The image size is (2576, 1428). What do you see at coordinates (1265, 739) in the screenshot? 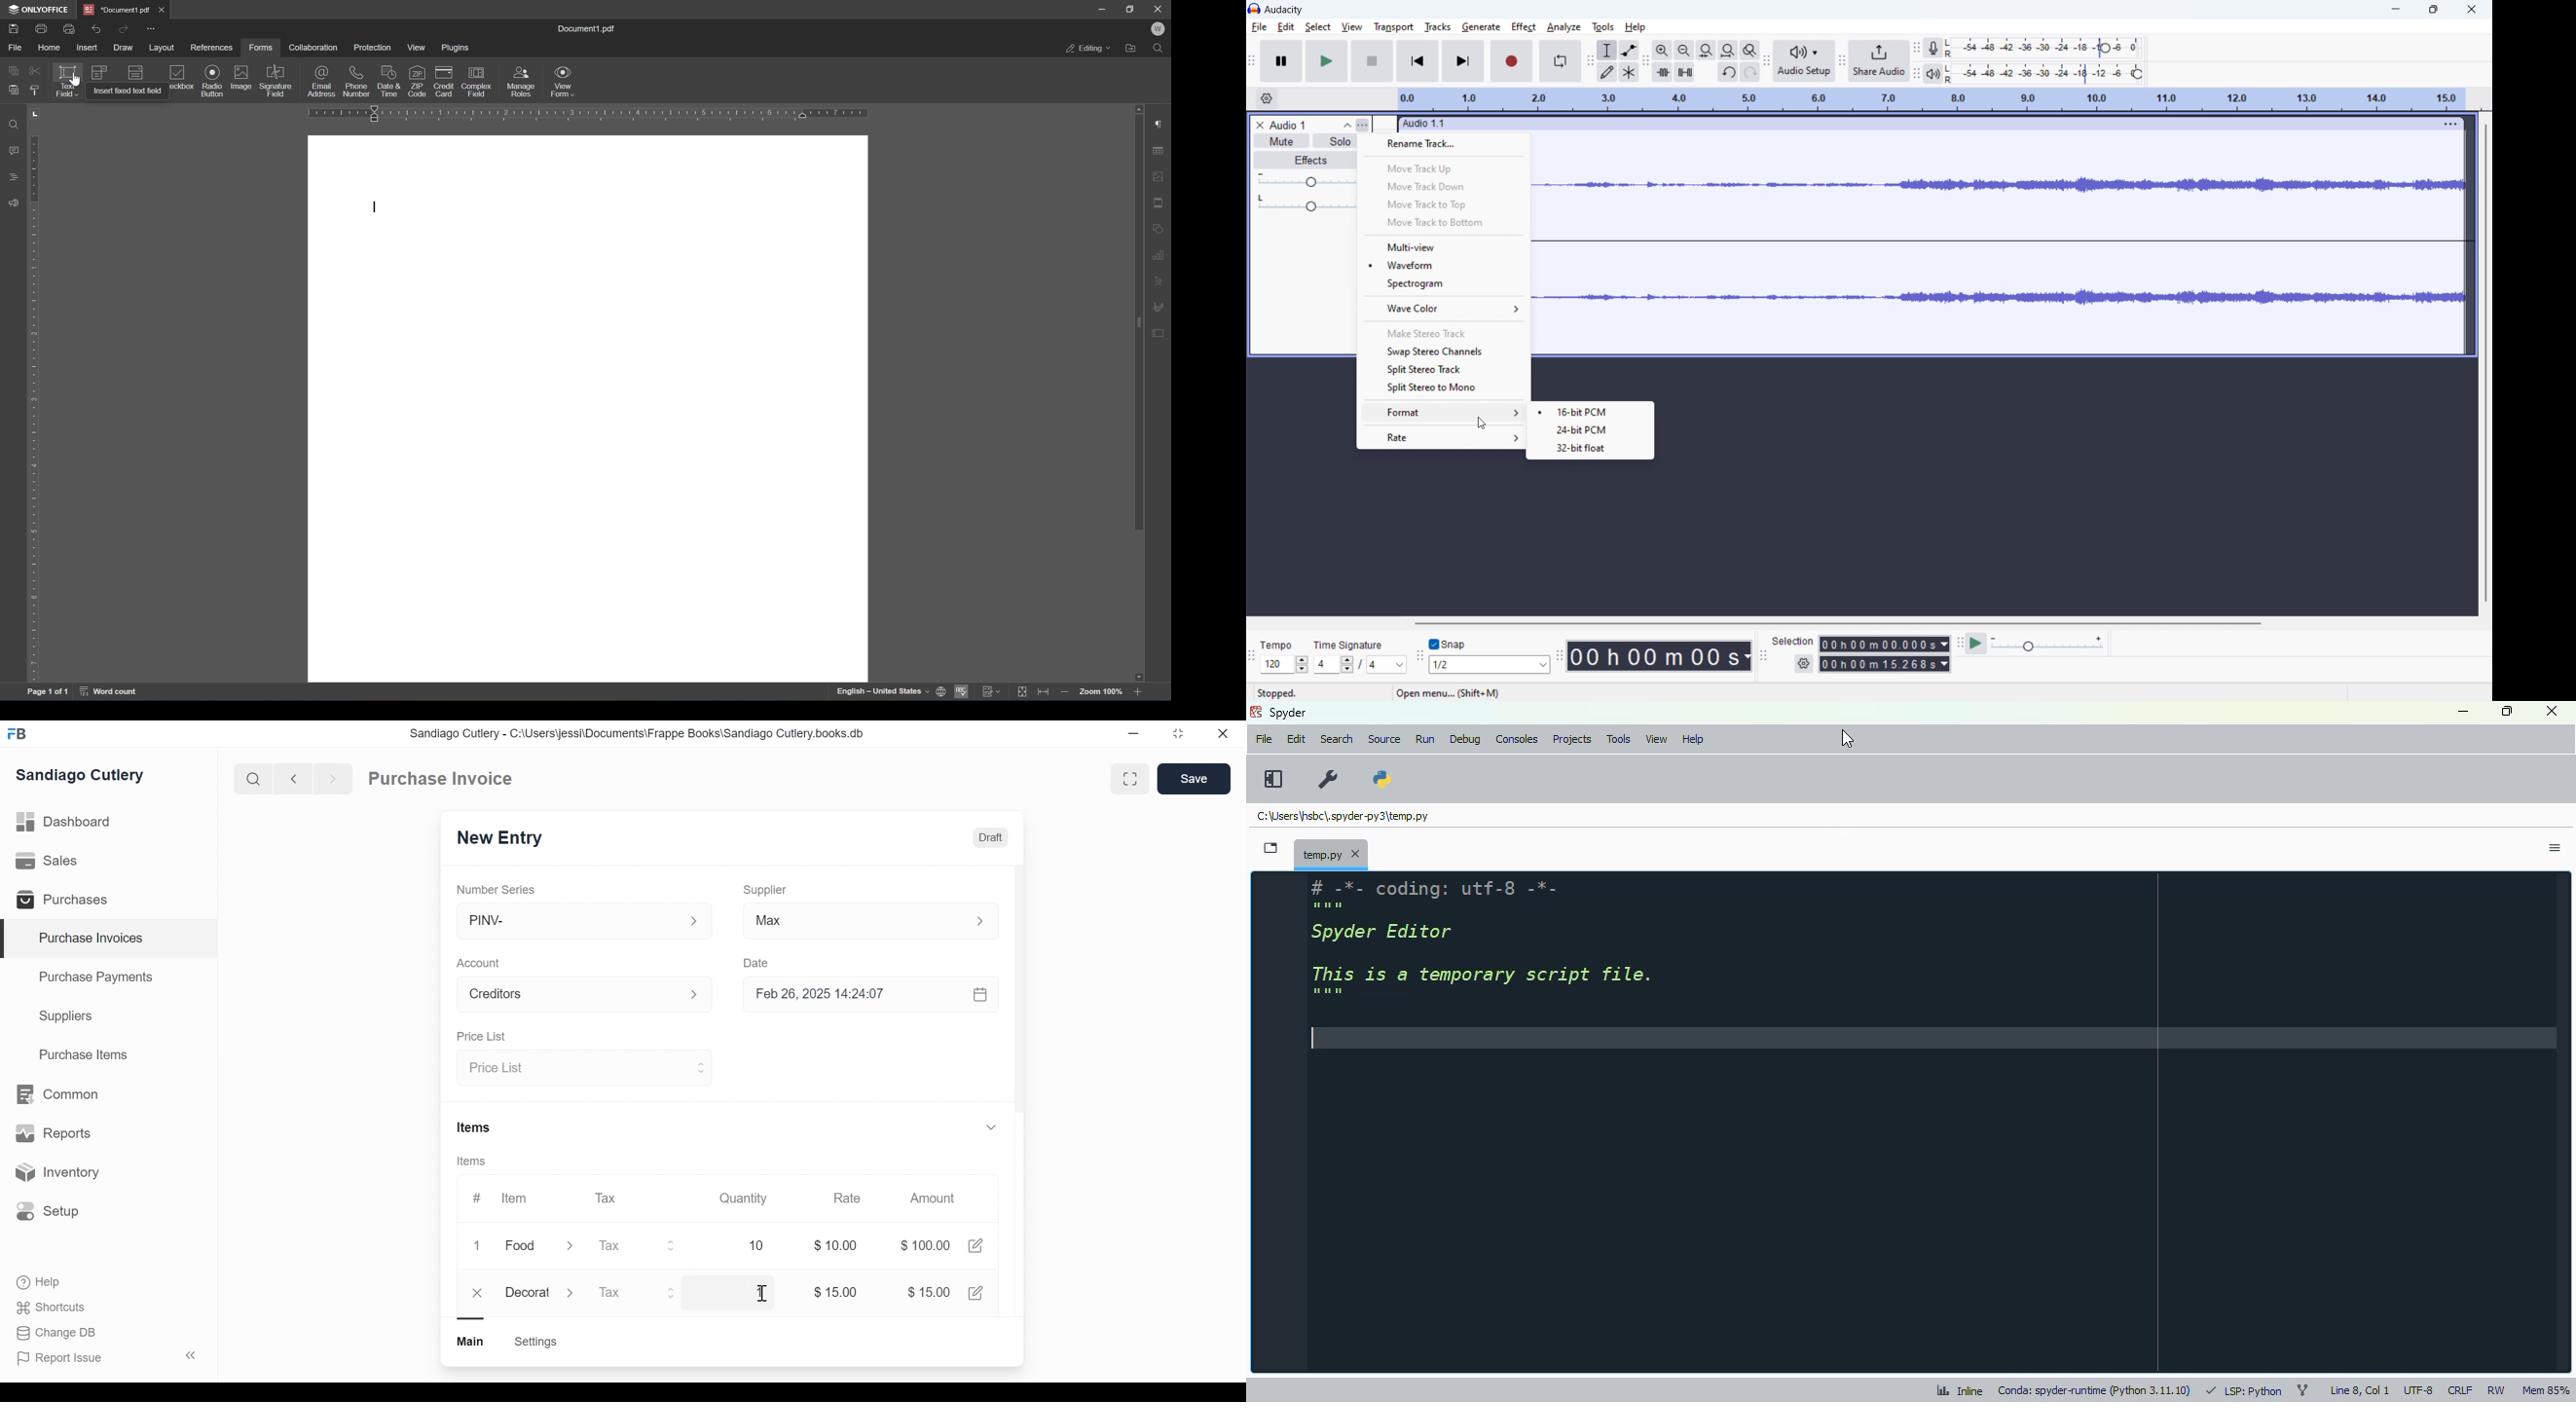
I see `file` at bounding box center [1265, 739].